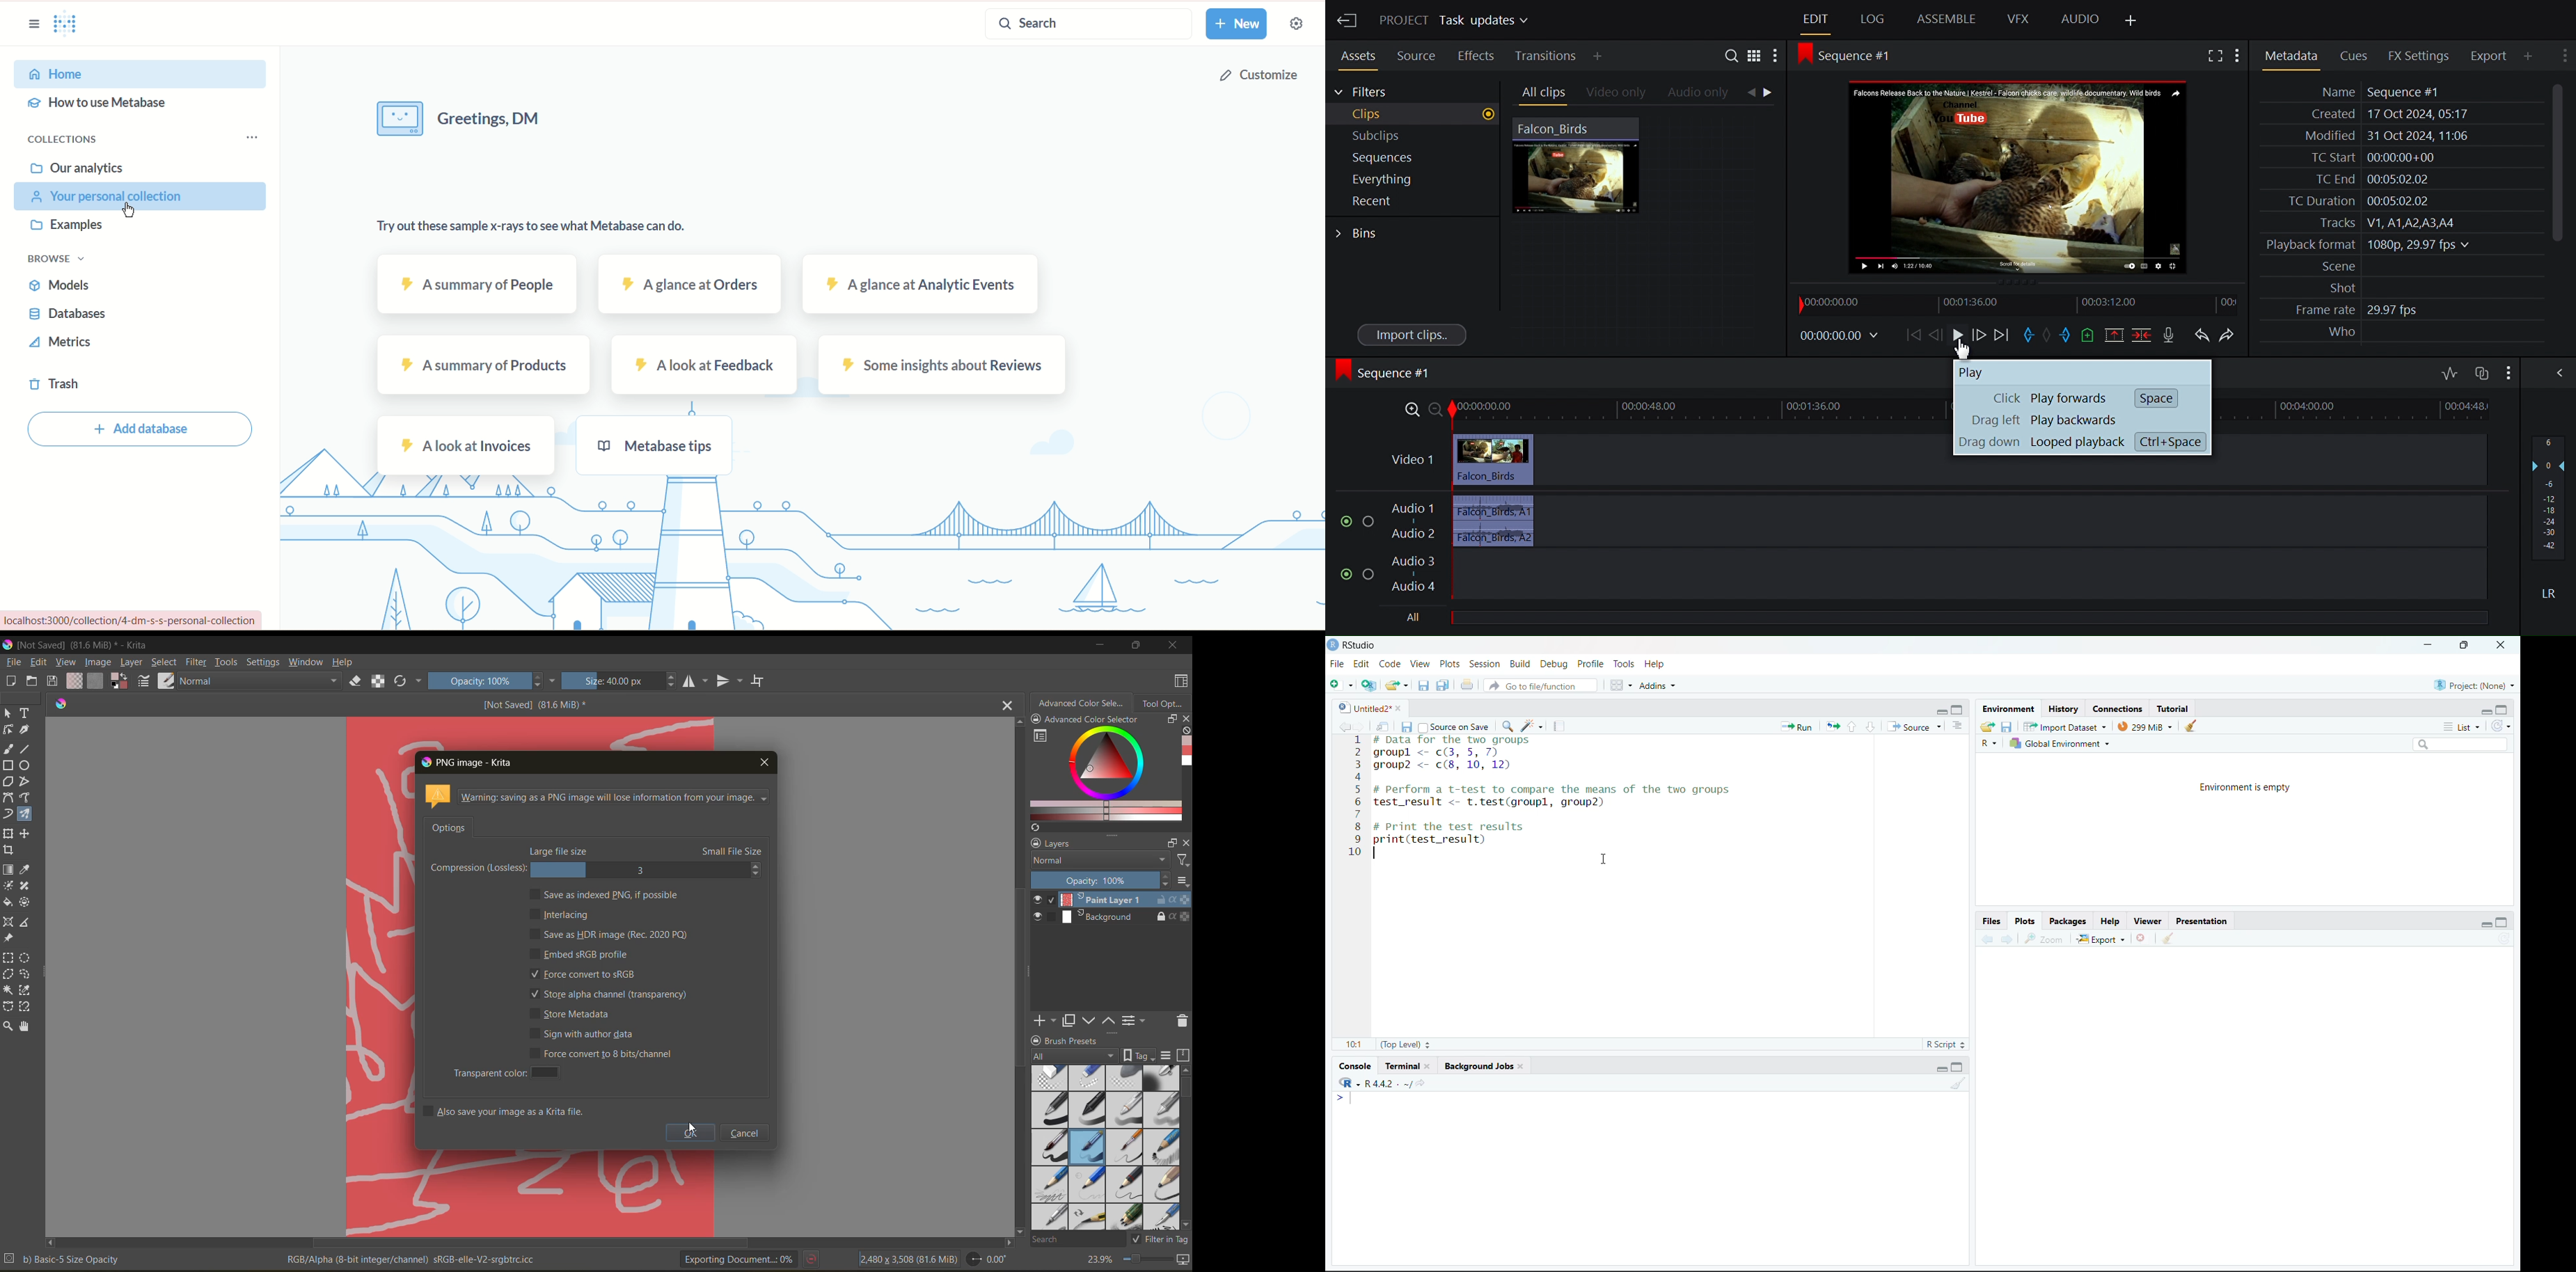 Image resolution: width=2576 pixels, height=1288 pixels. What do you see at coordinates (1038, 1039) in the screenshot?
I see `lock/unlock docker` at bounding box center [1038, 1039].